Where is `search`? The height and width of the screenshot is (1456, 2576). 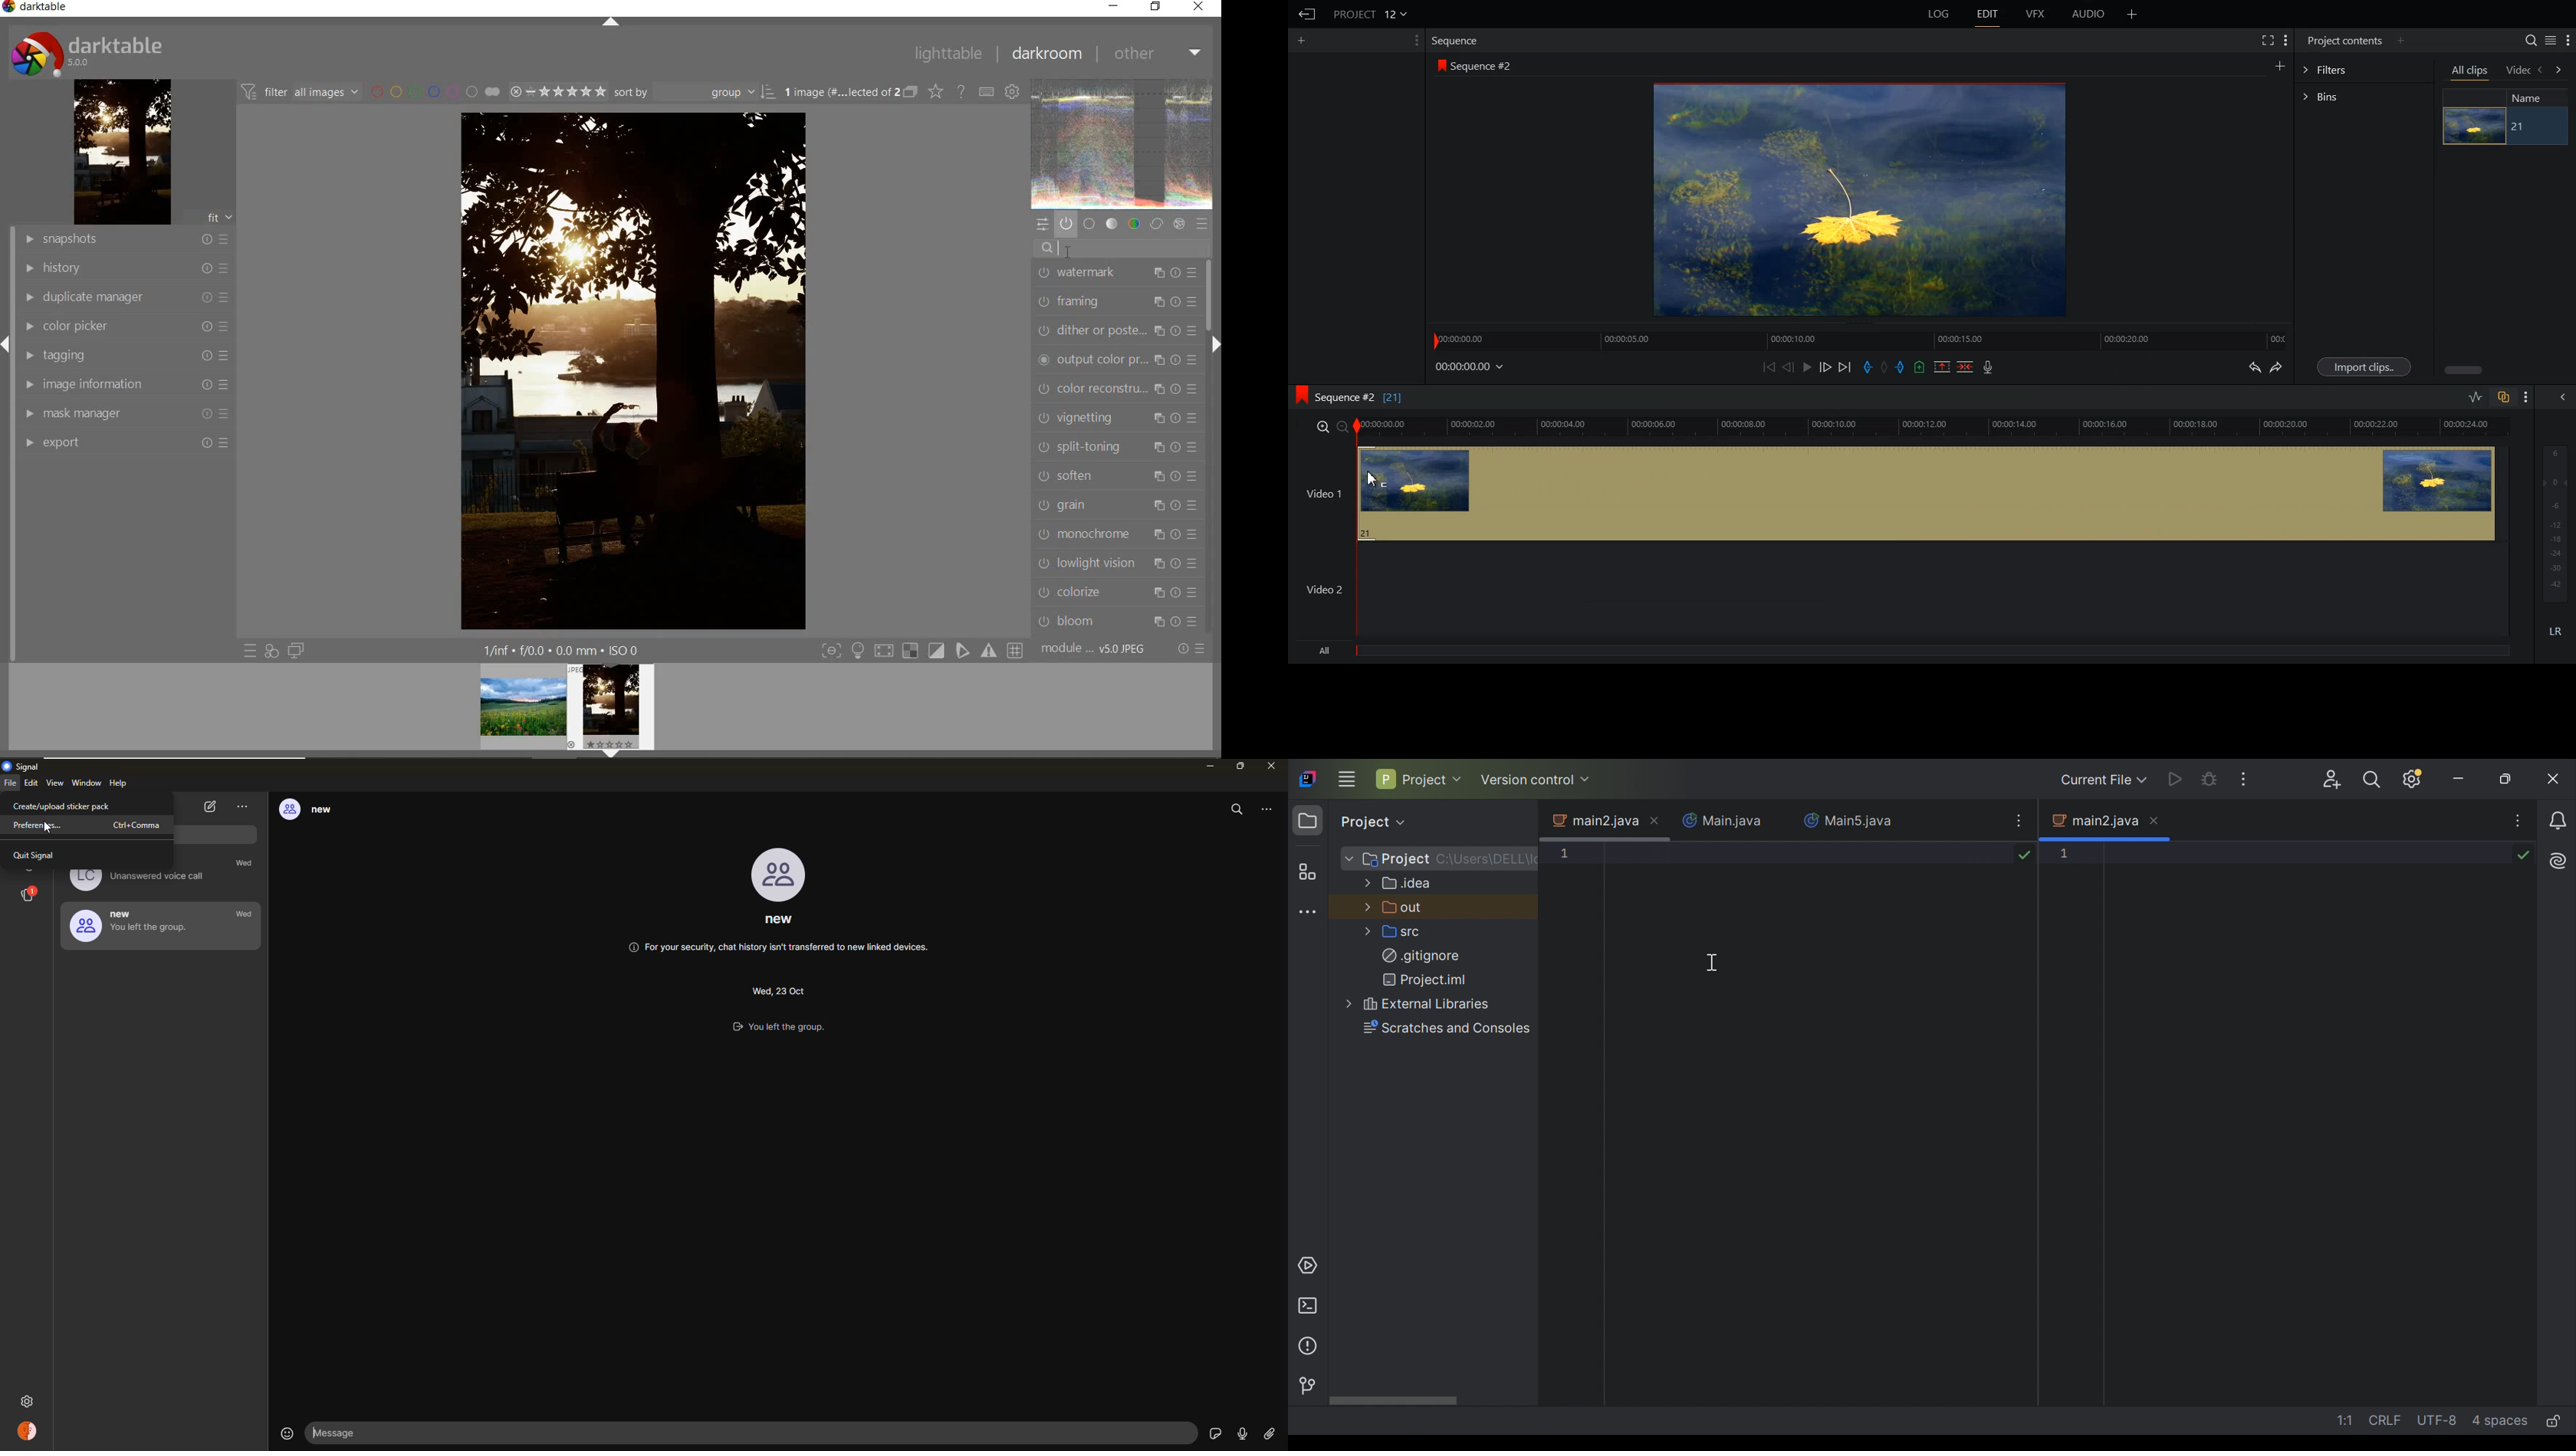
search is located at coordinates (1238, 809).